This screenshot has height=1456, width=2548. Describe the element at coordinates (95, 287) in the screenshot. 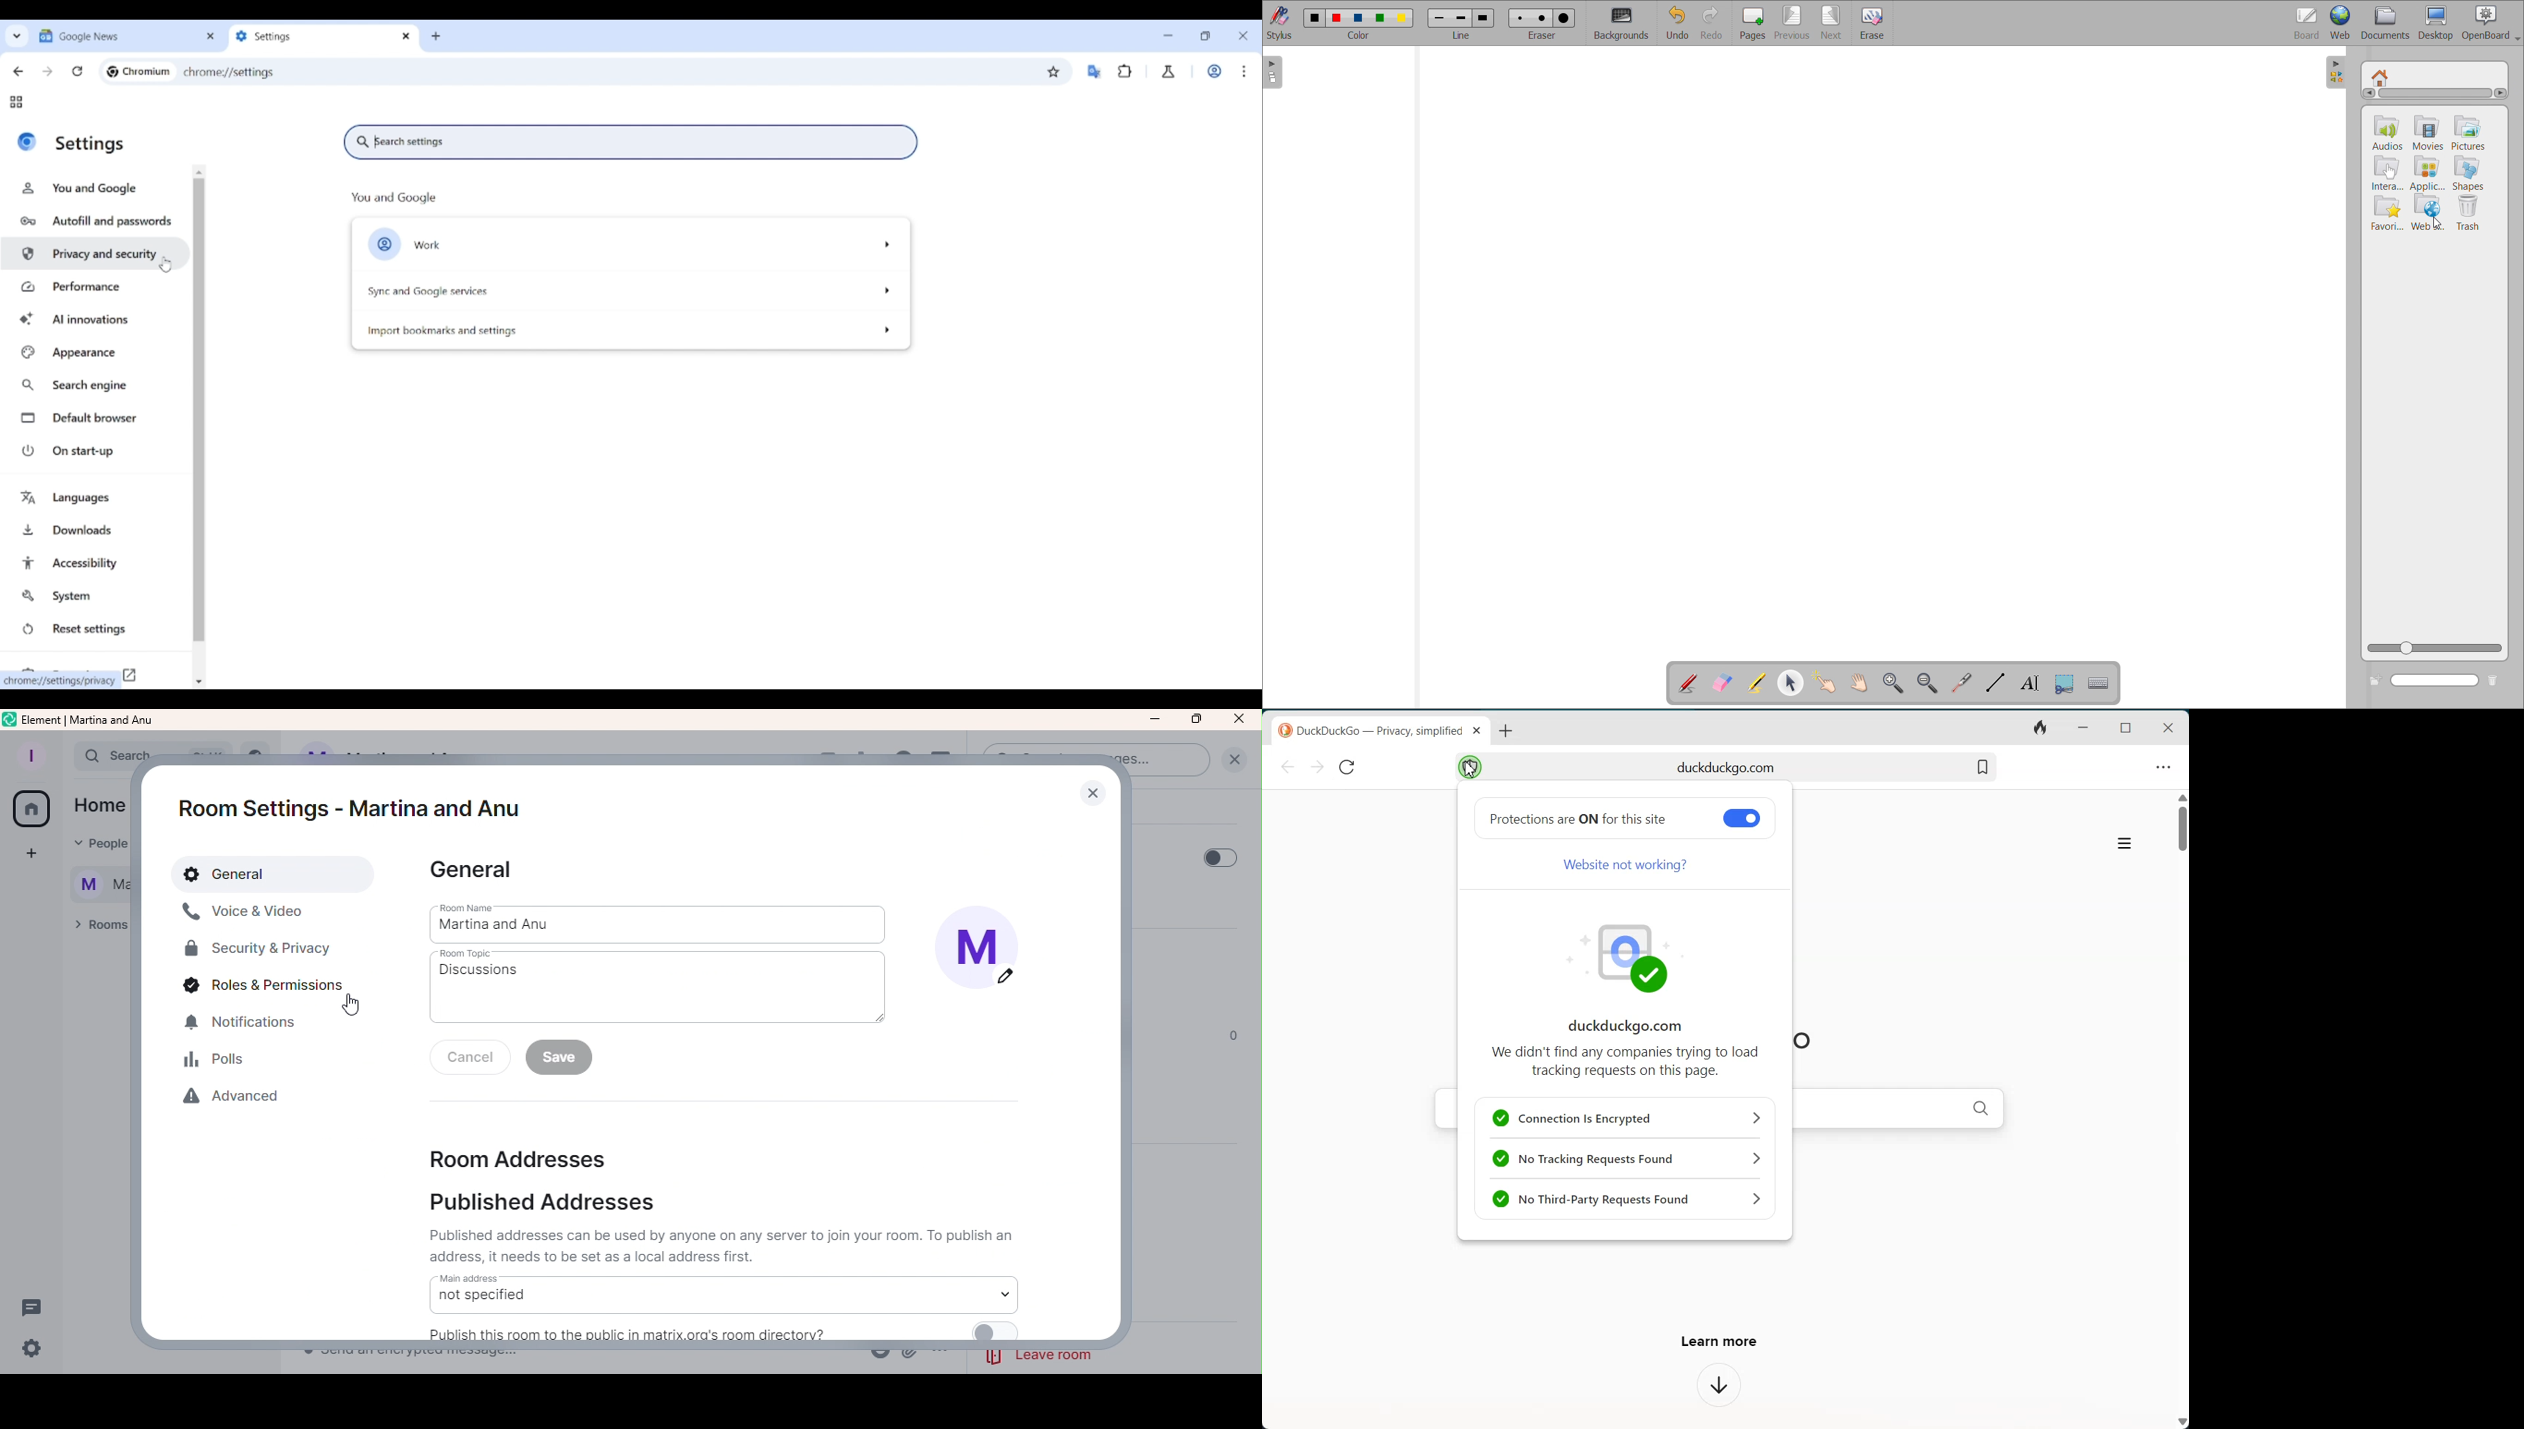

I see `Performance ` at that location.